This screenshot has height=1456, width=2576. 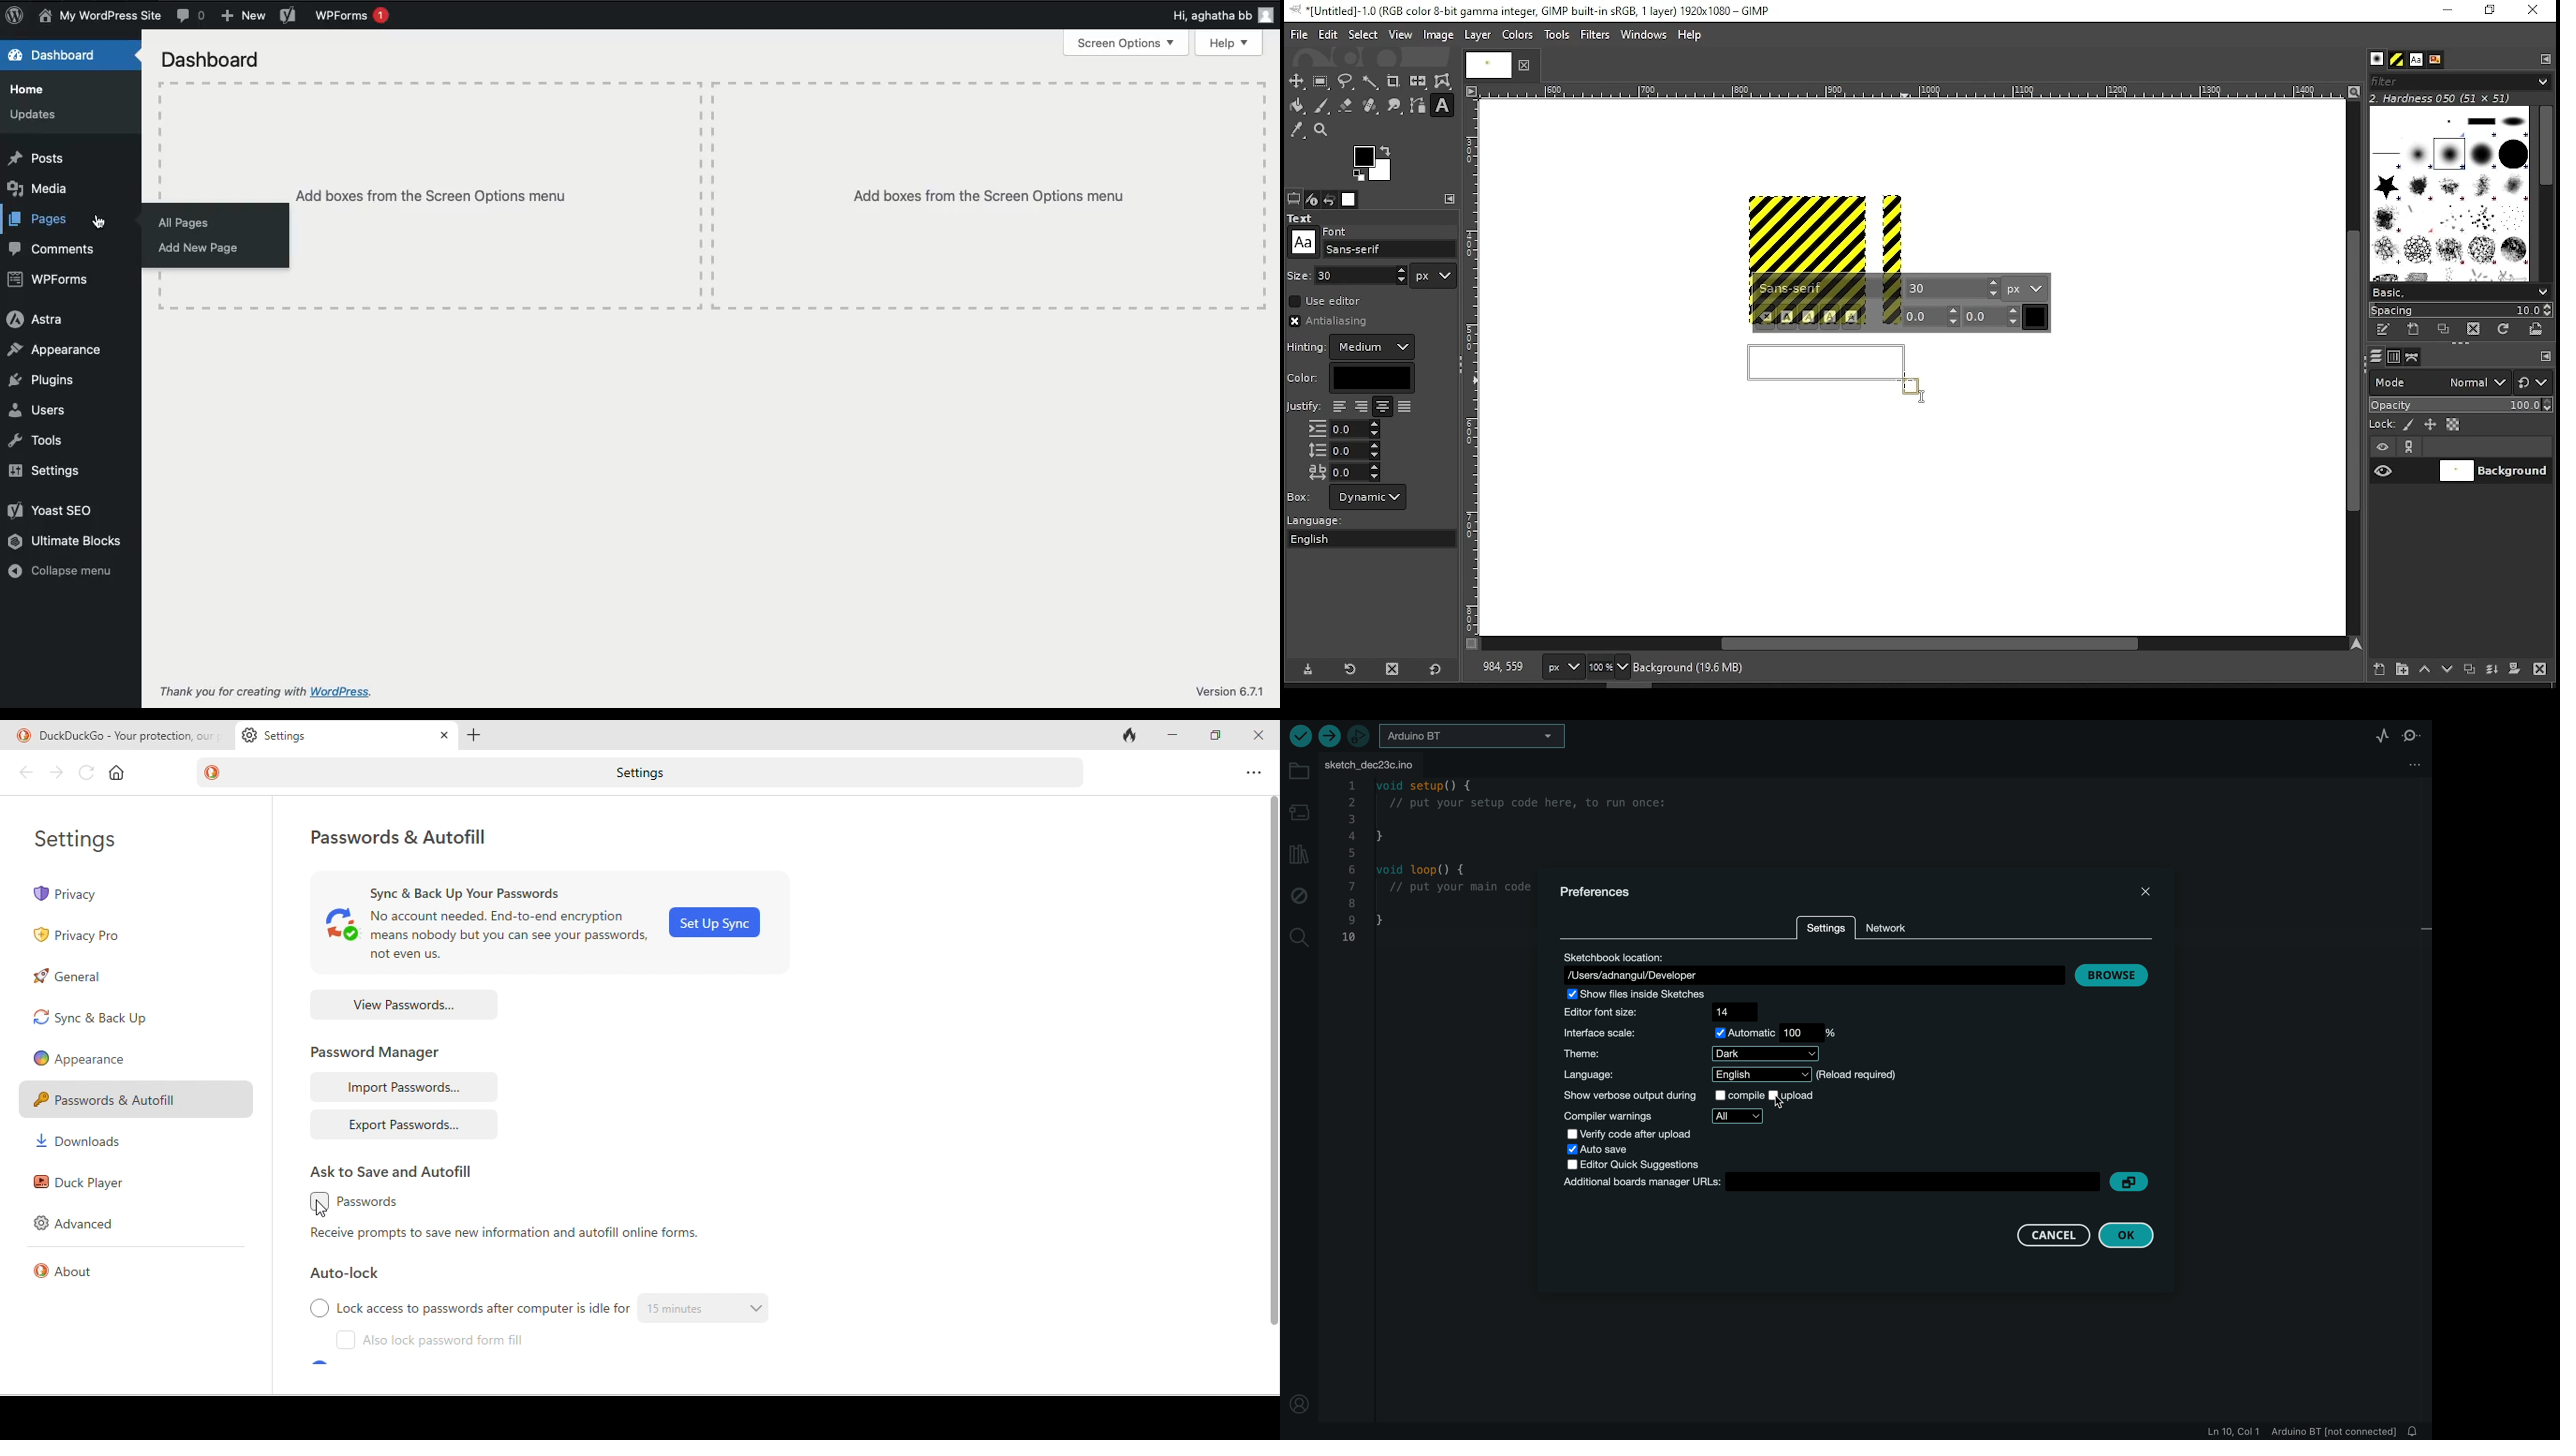 What do you see at coordinates (82, 1226) in the screenshot?
I see `advanced` at bounding box center [82, 1226].